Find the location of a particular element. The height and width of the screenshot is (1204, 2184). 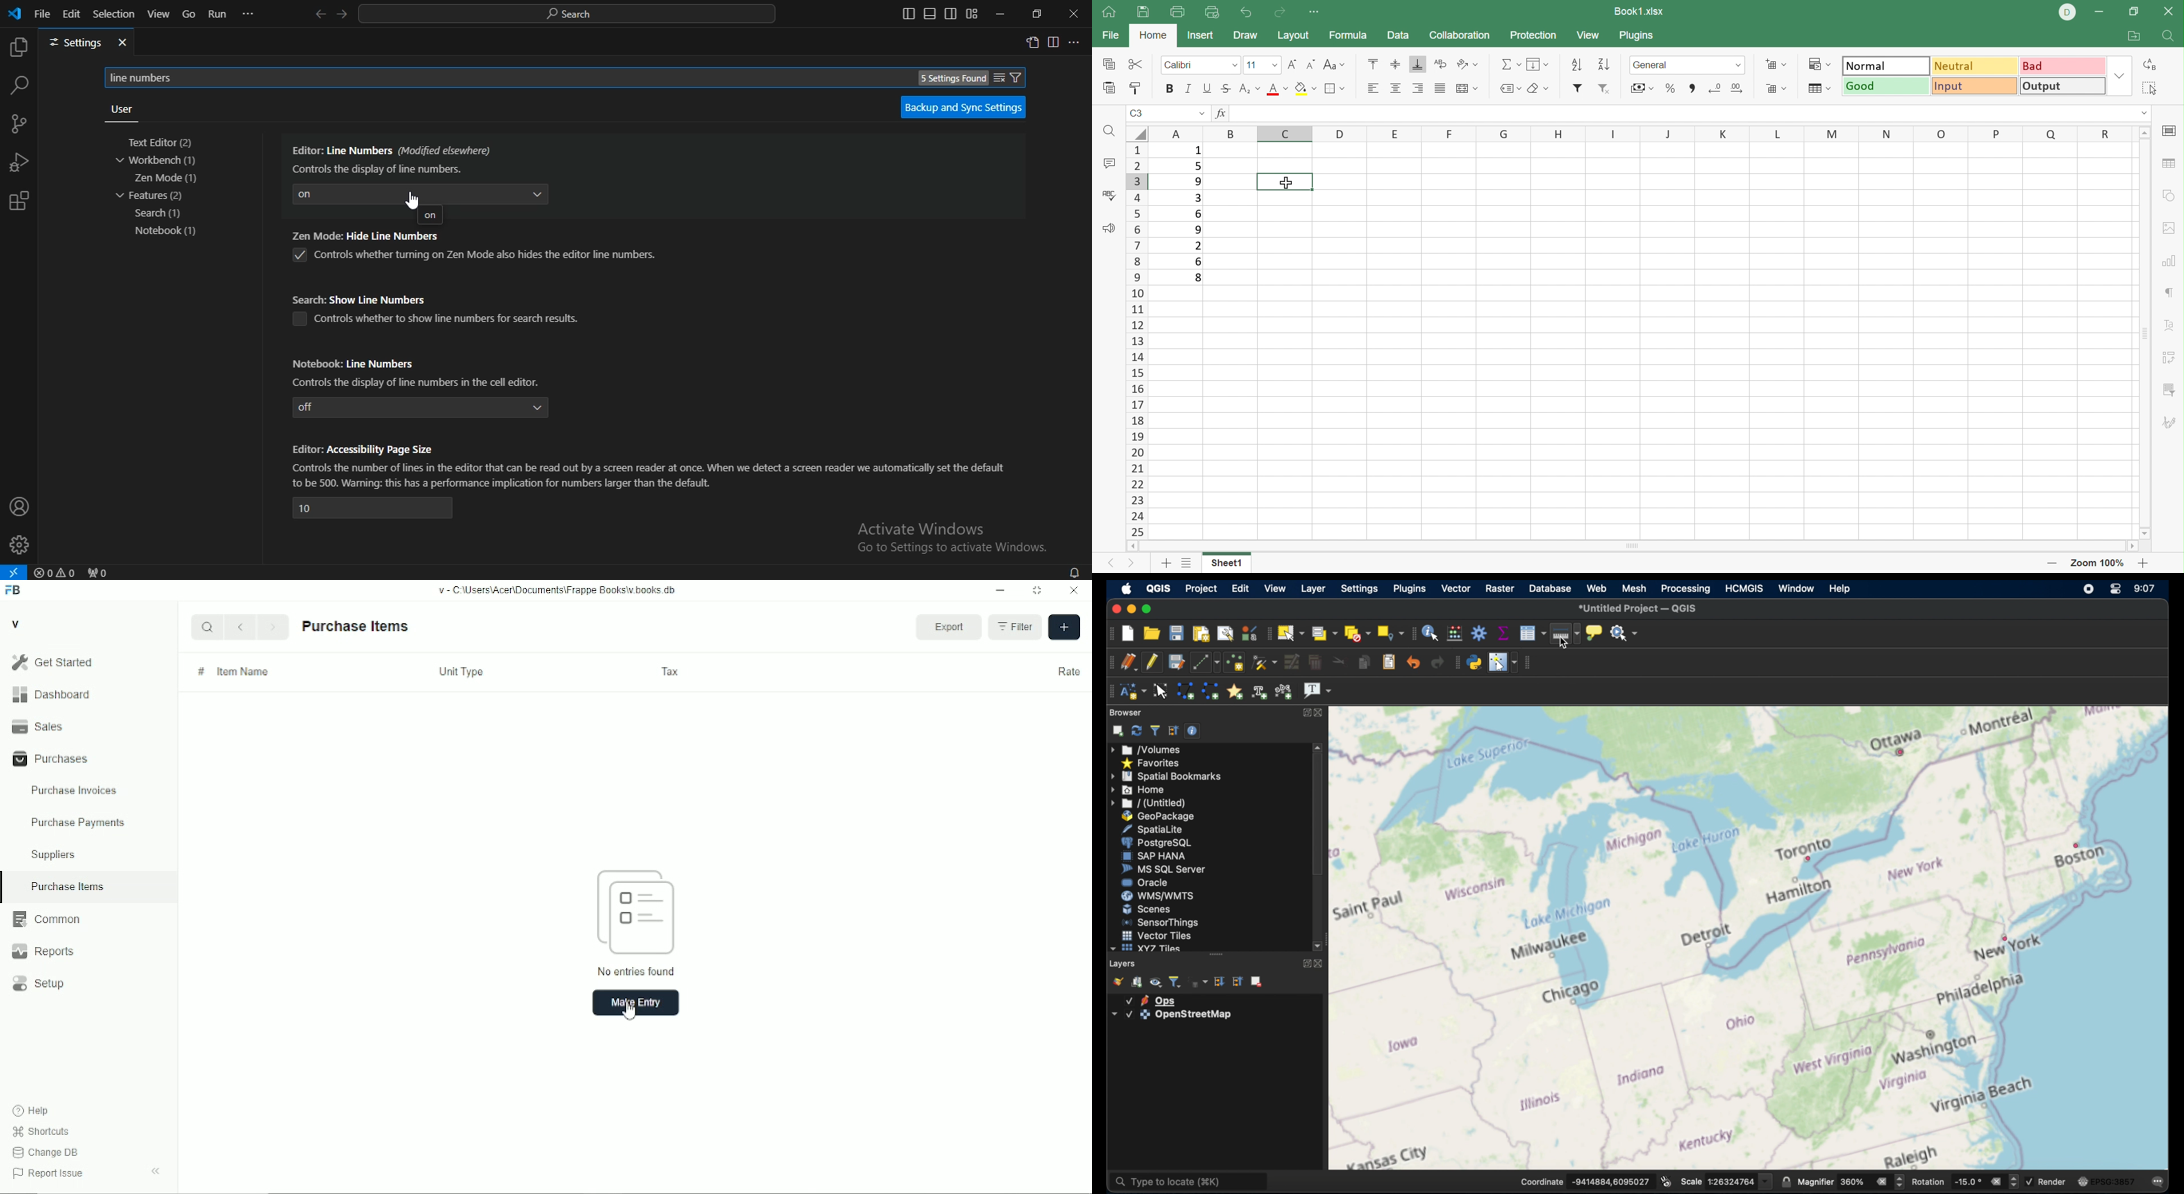

point feature is located at coordinates (1809, 858).